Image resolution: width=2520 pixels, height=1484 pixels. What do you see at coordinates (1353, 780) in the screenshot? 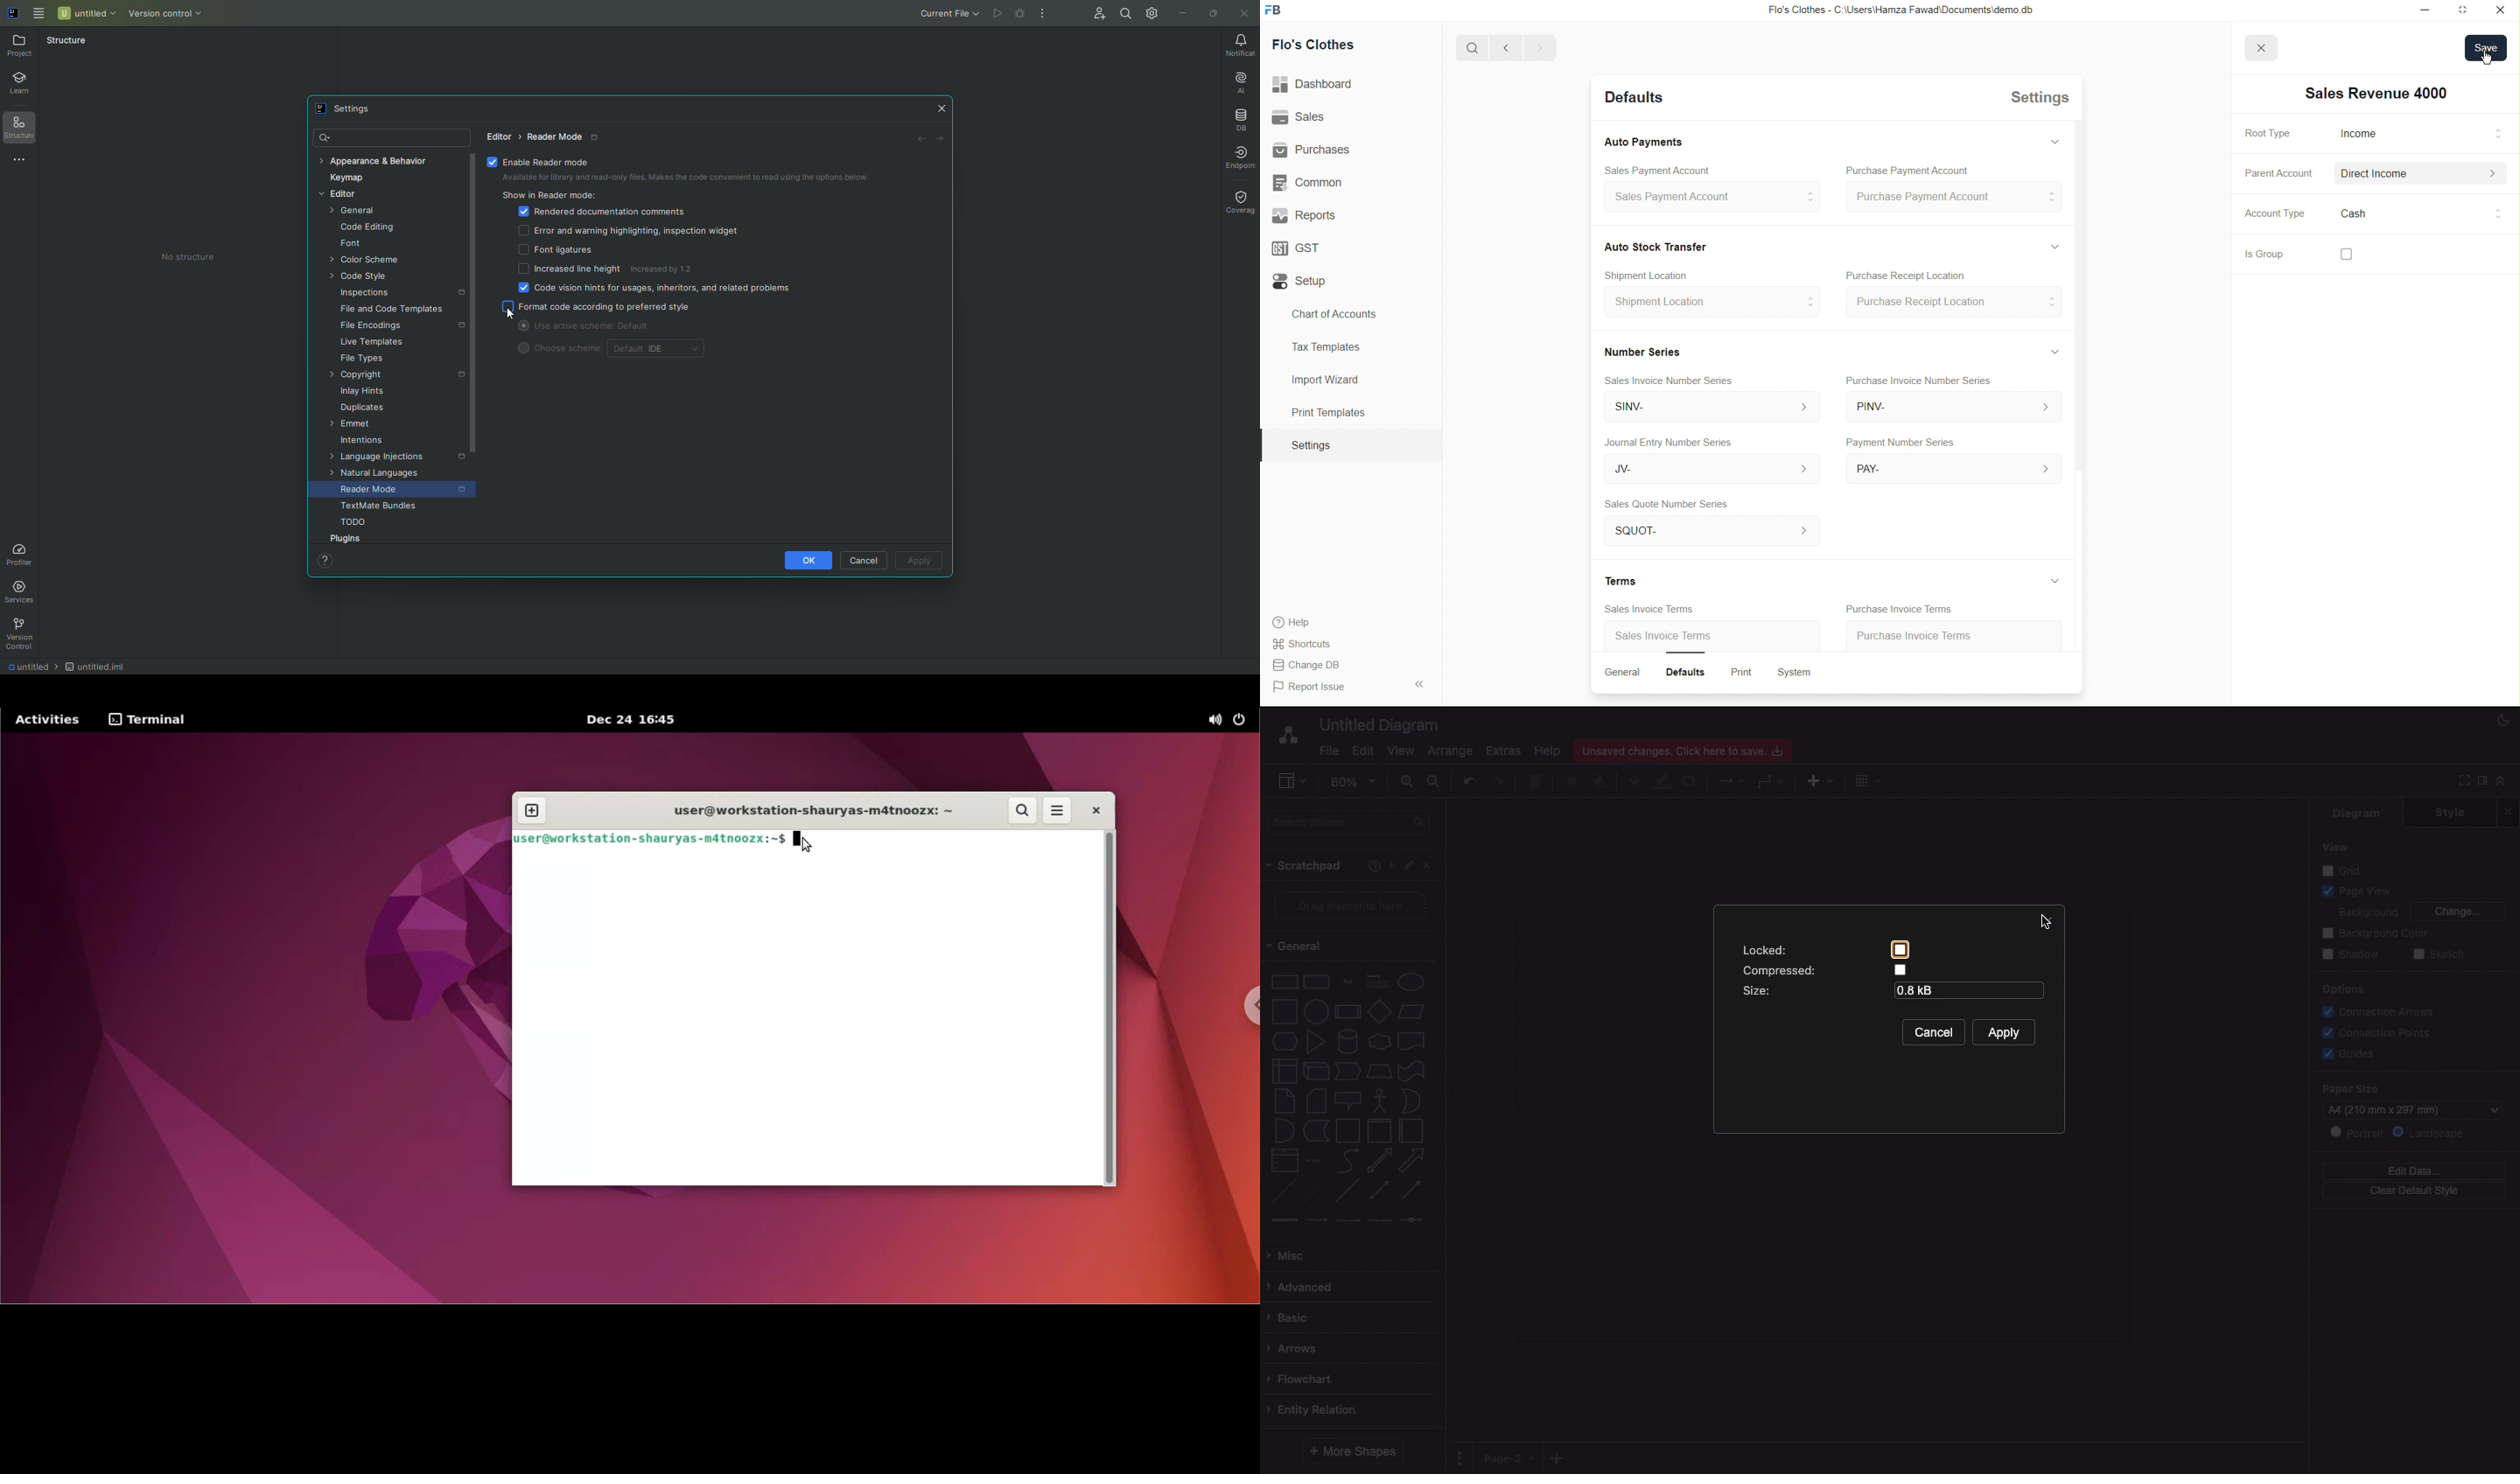
I see `Zoom` at bounding box center [1353, 780].